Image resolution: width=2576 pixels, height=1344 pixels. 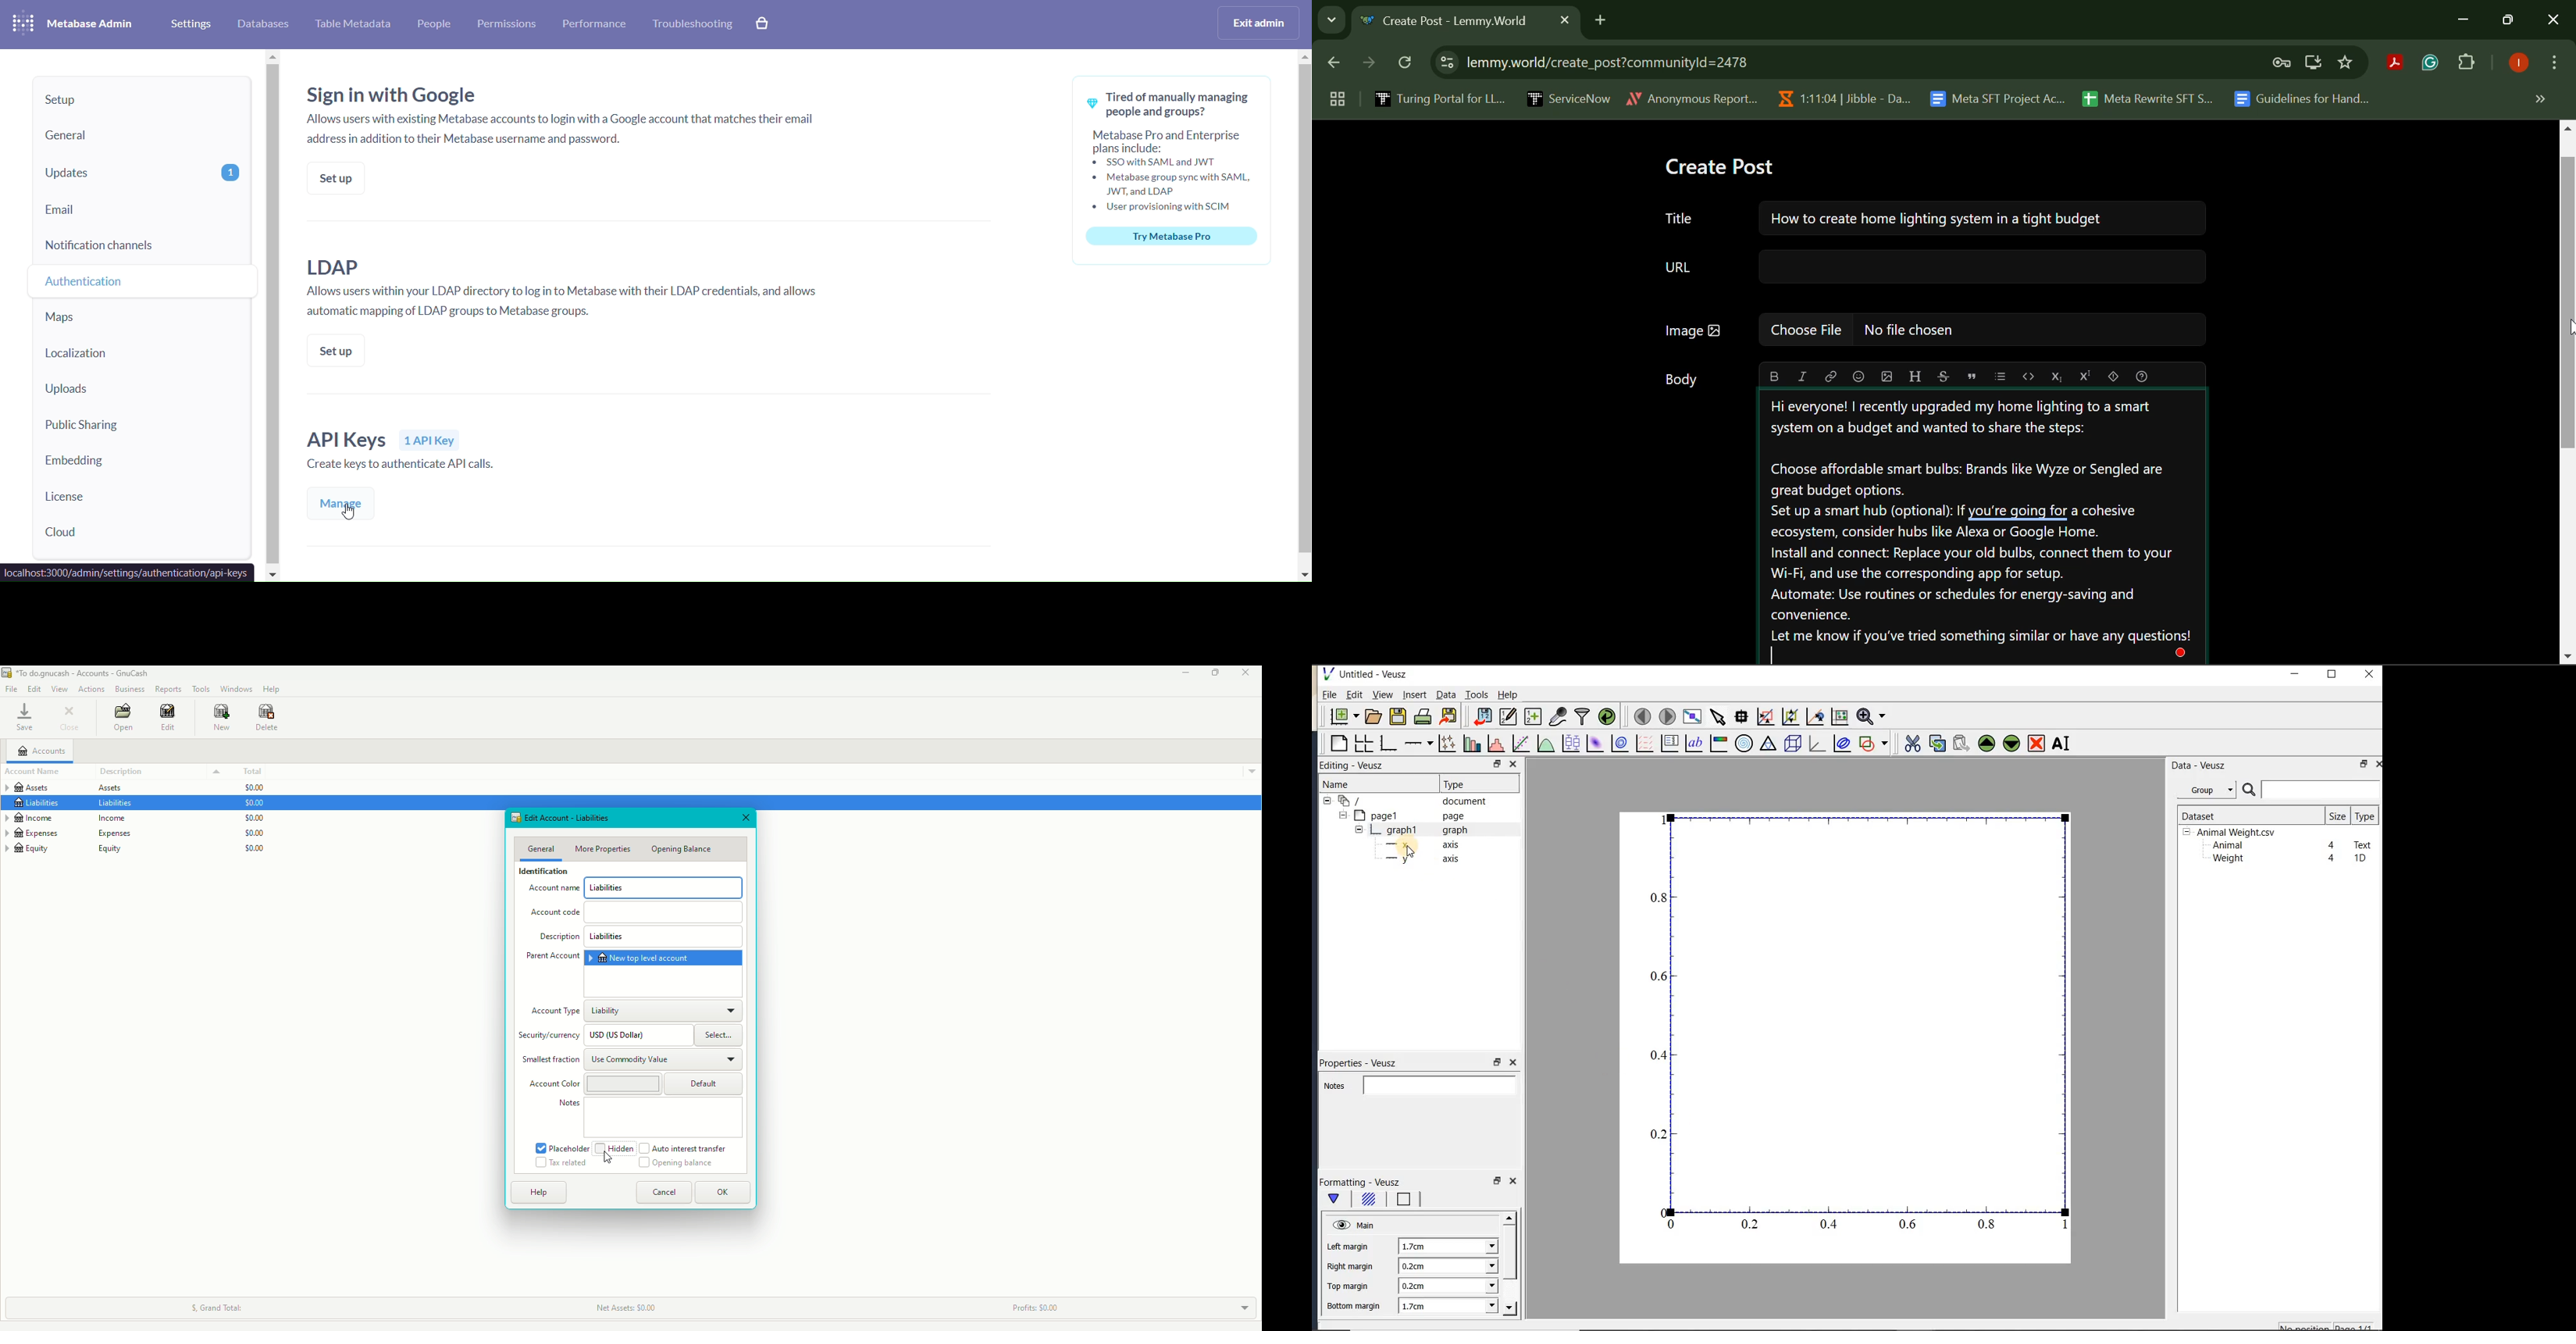 I want to click on strikethrough, so click(x=1944, y=377).